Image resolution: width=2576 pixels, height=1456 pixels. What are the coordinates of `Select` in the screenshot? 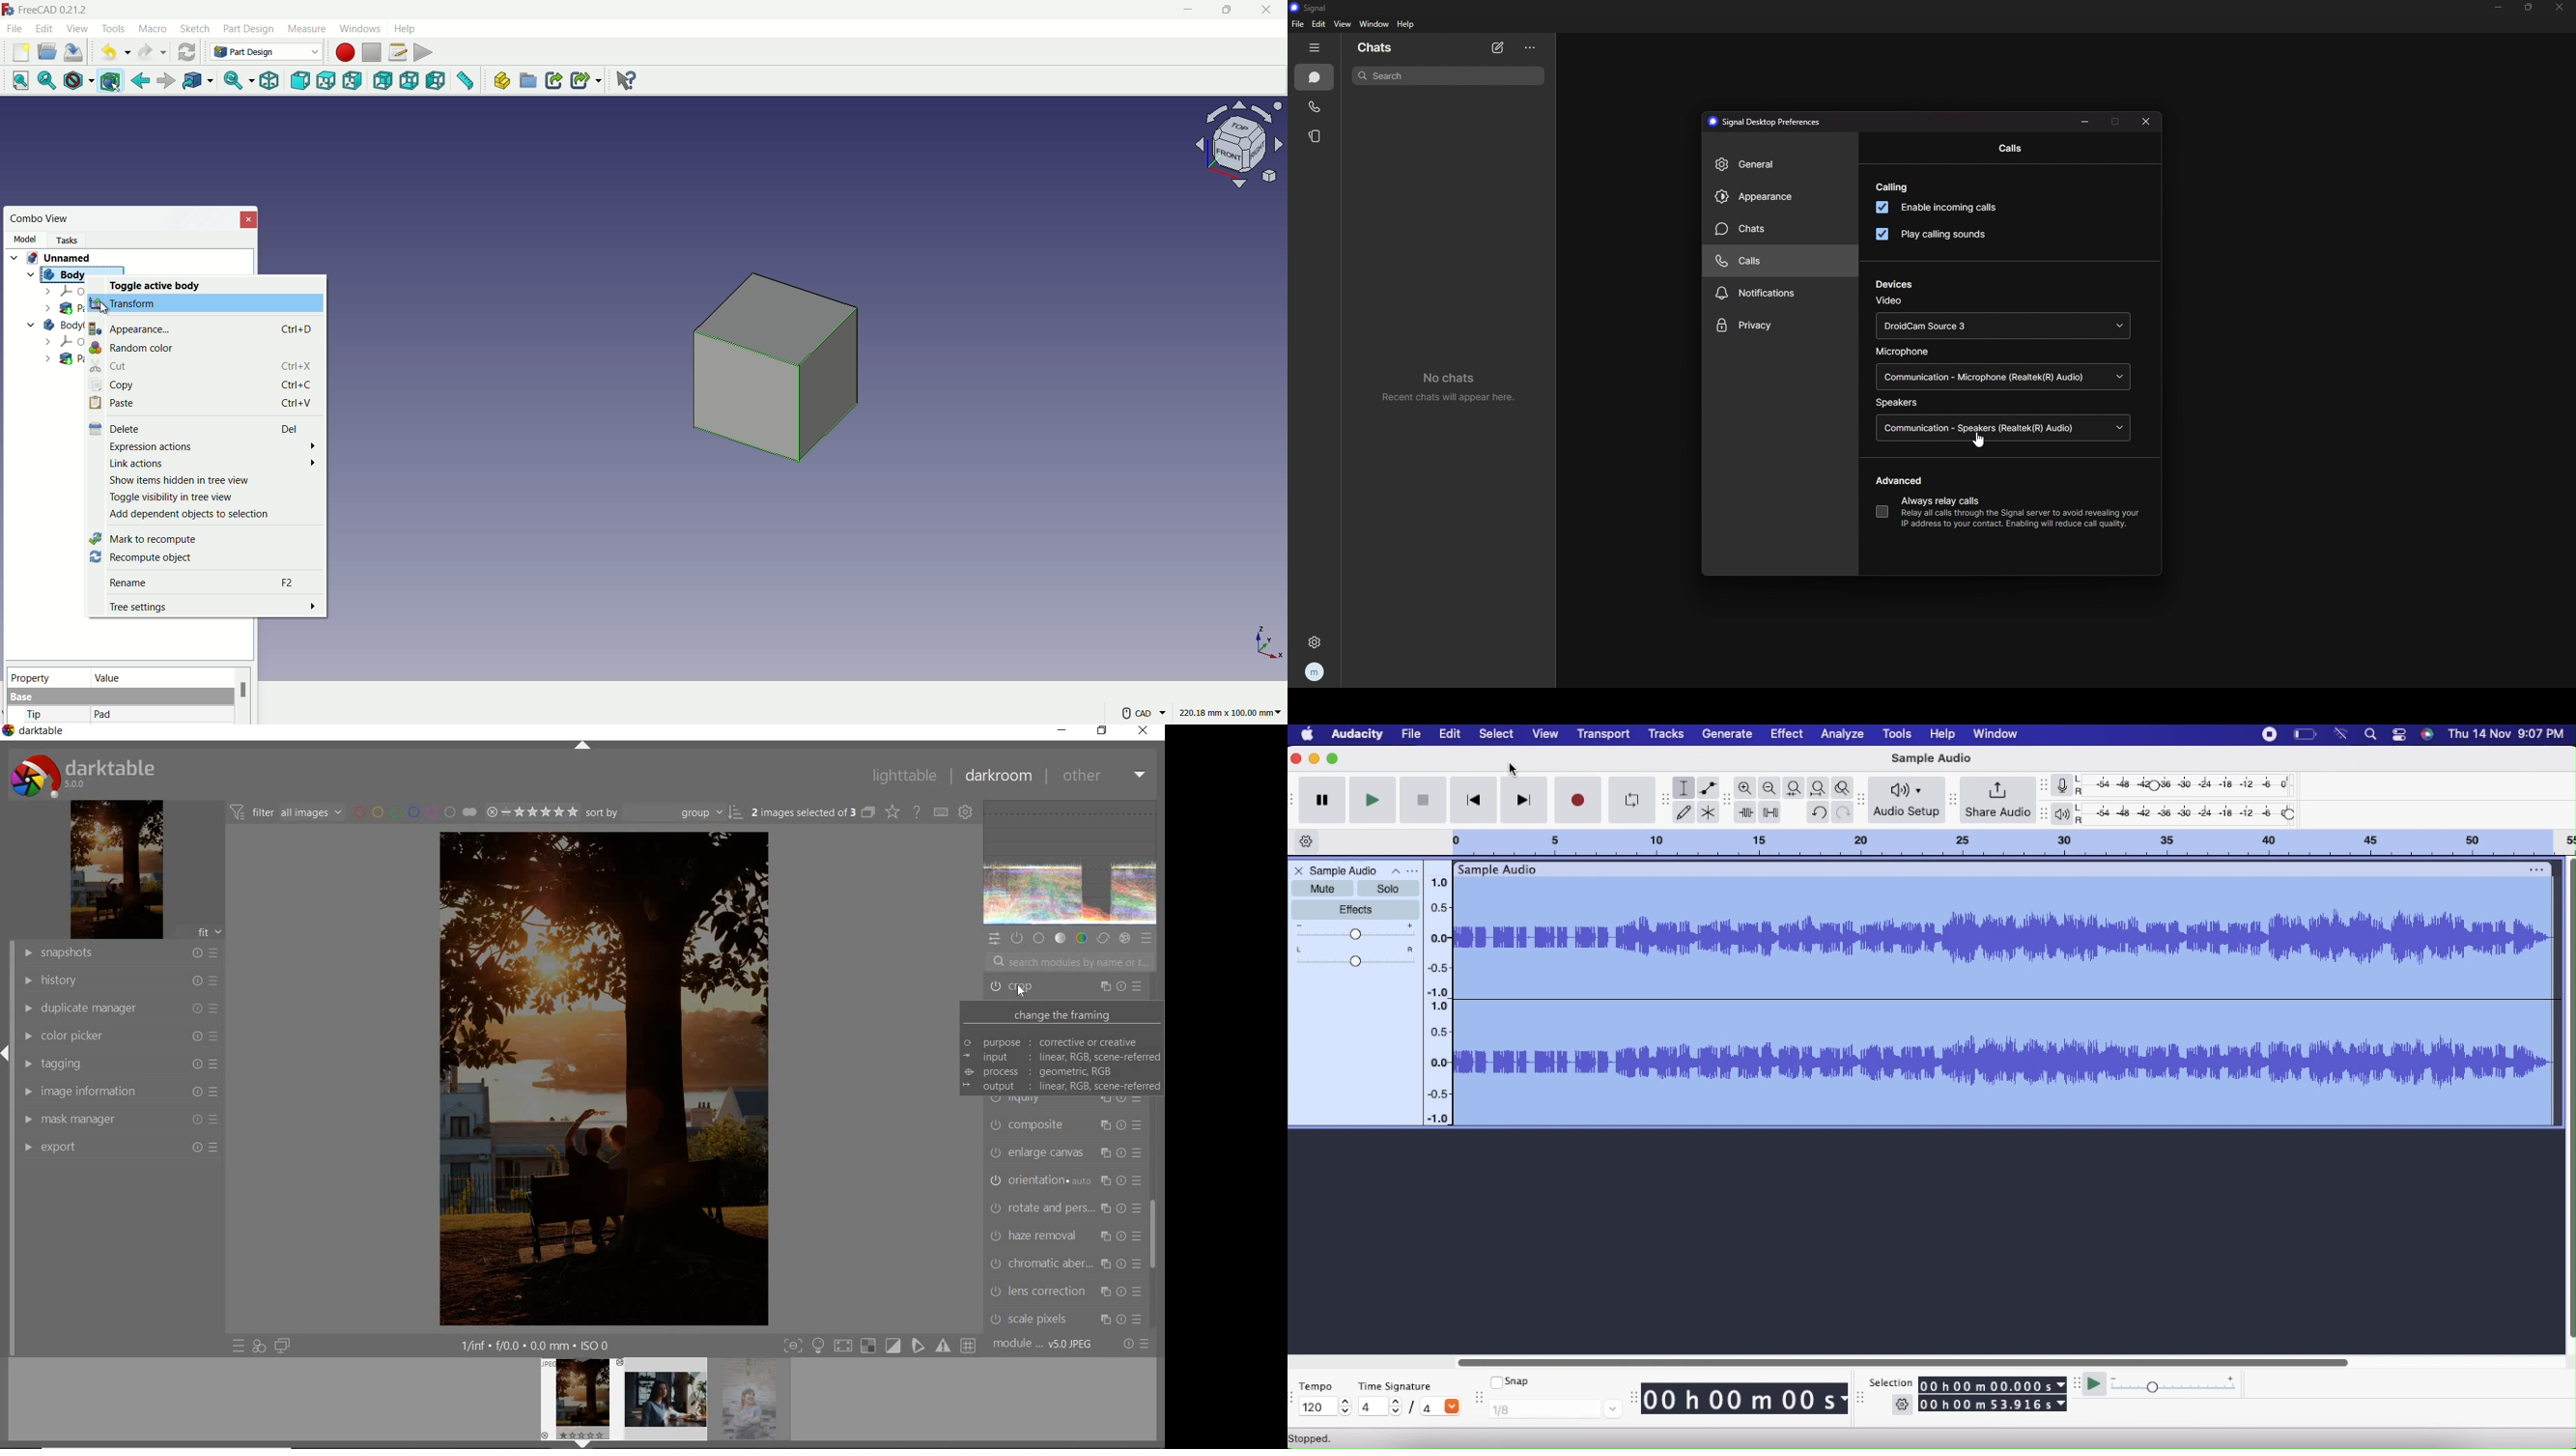 It's located at (1499, 735).